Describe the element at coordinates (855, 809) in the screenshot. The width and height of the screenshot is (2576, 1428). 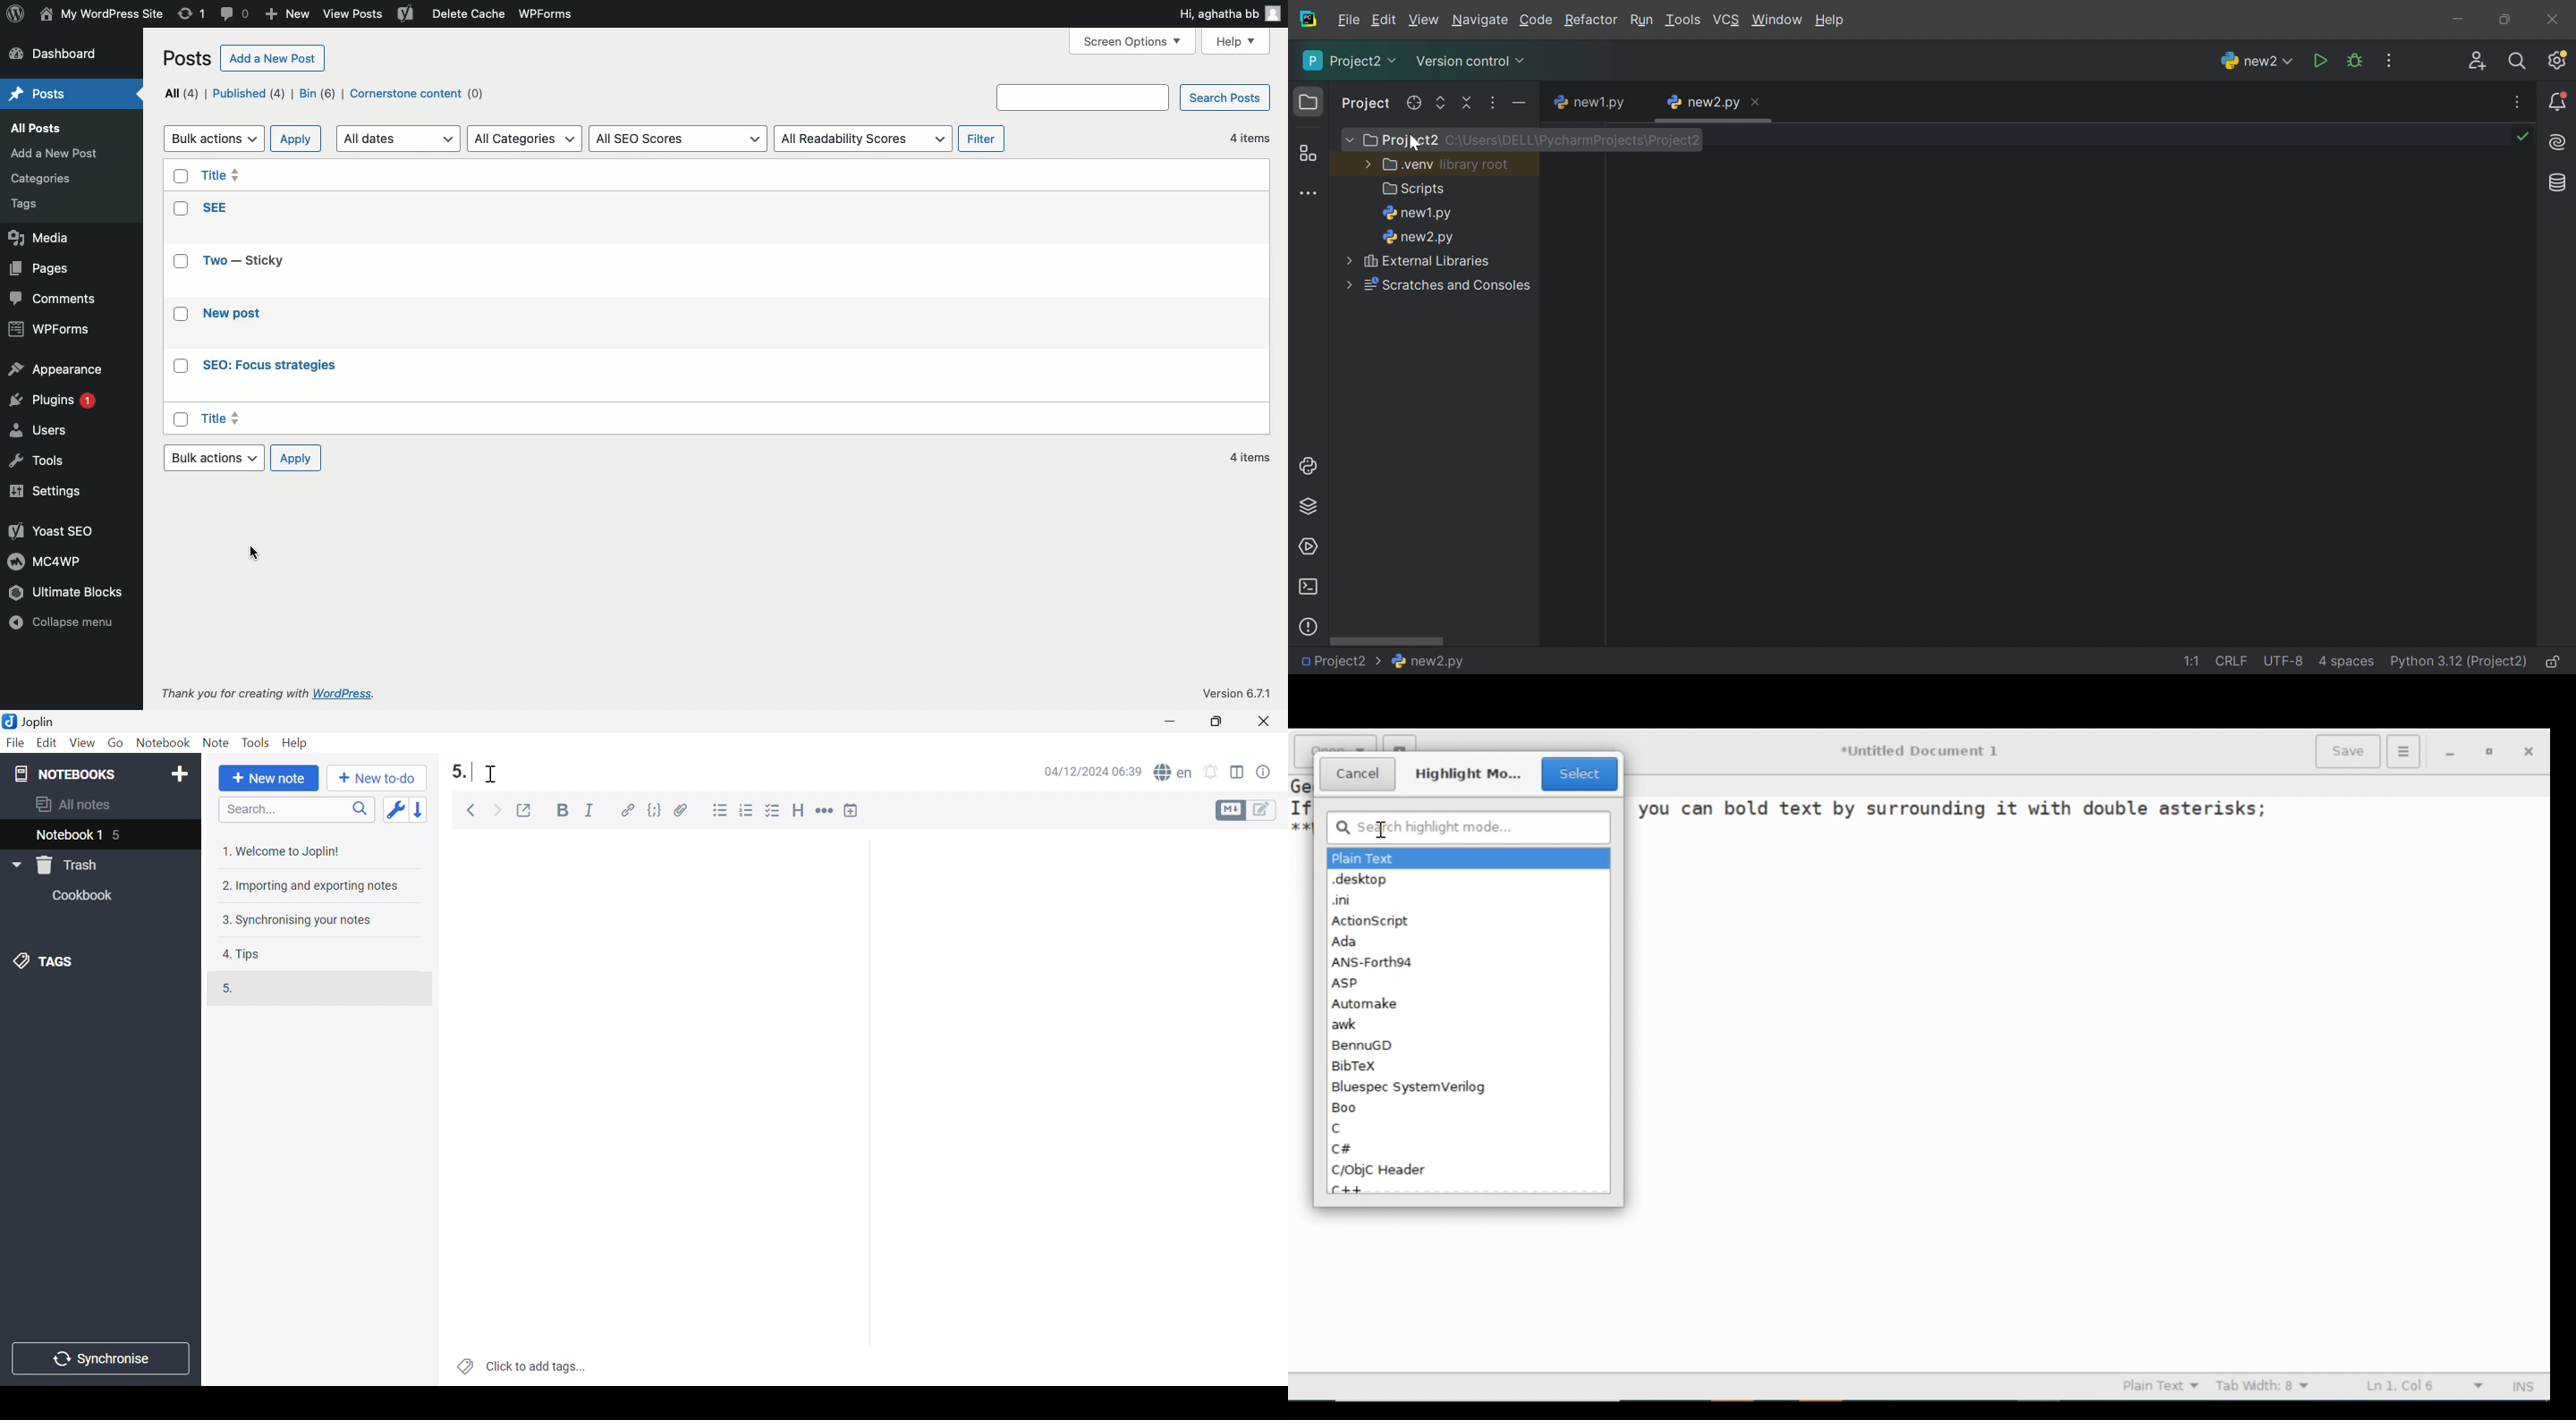
I see `Insert time` at that location.